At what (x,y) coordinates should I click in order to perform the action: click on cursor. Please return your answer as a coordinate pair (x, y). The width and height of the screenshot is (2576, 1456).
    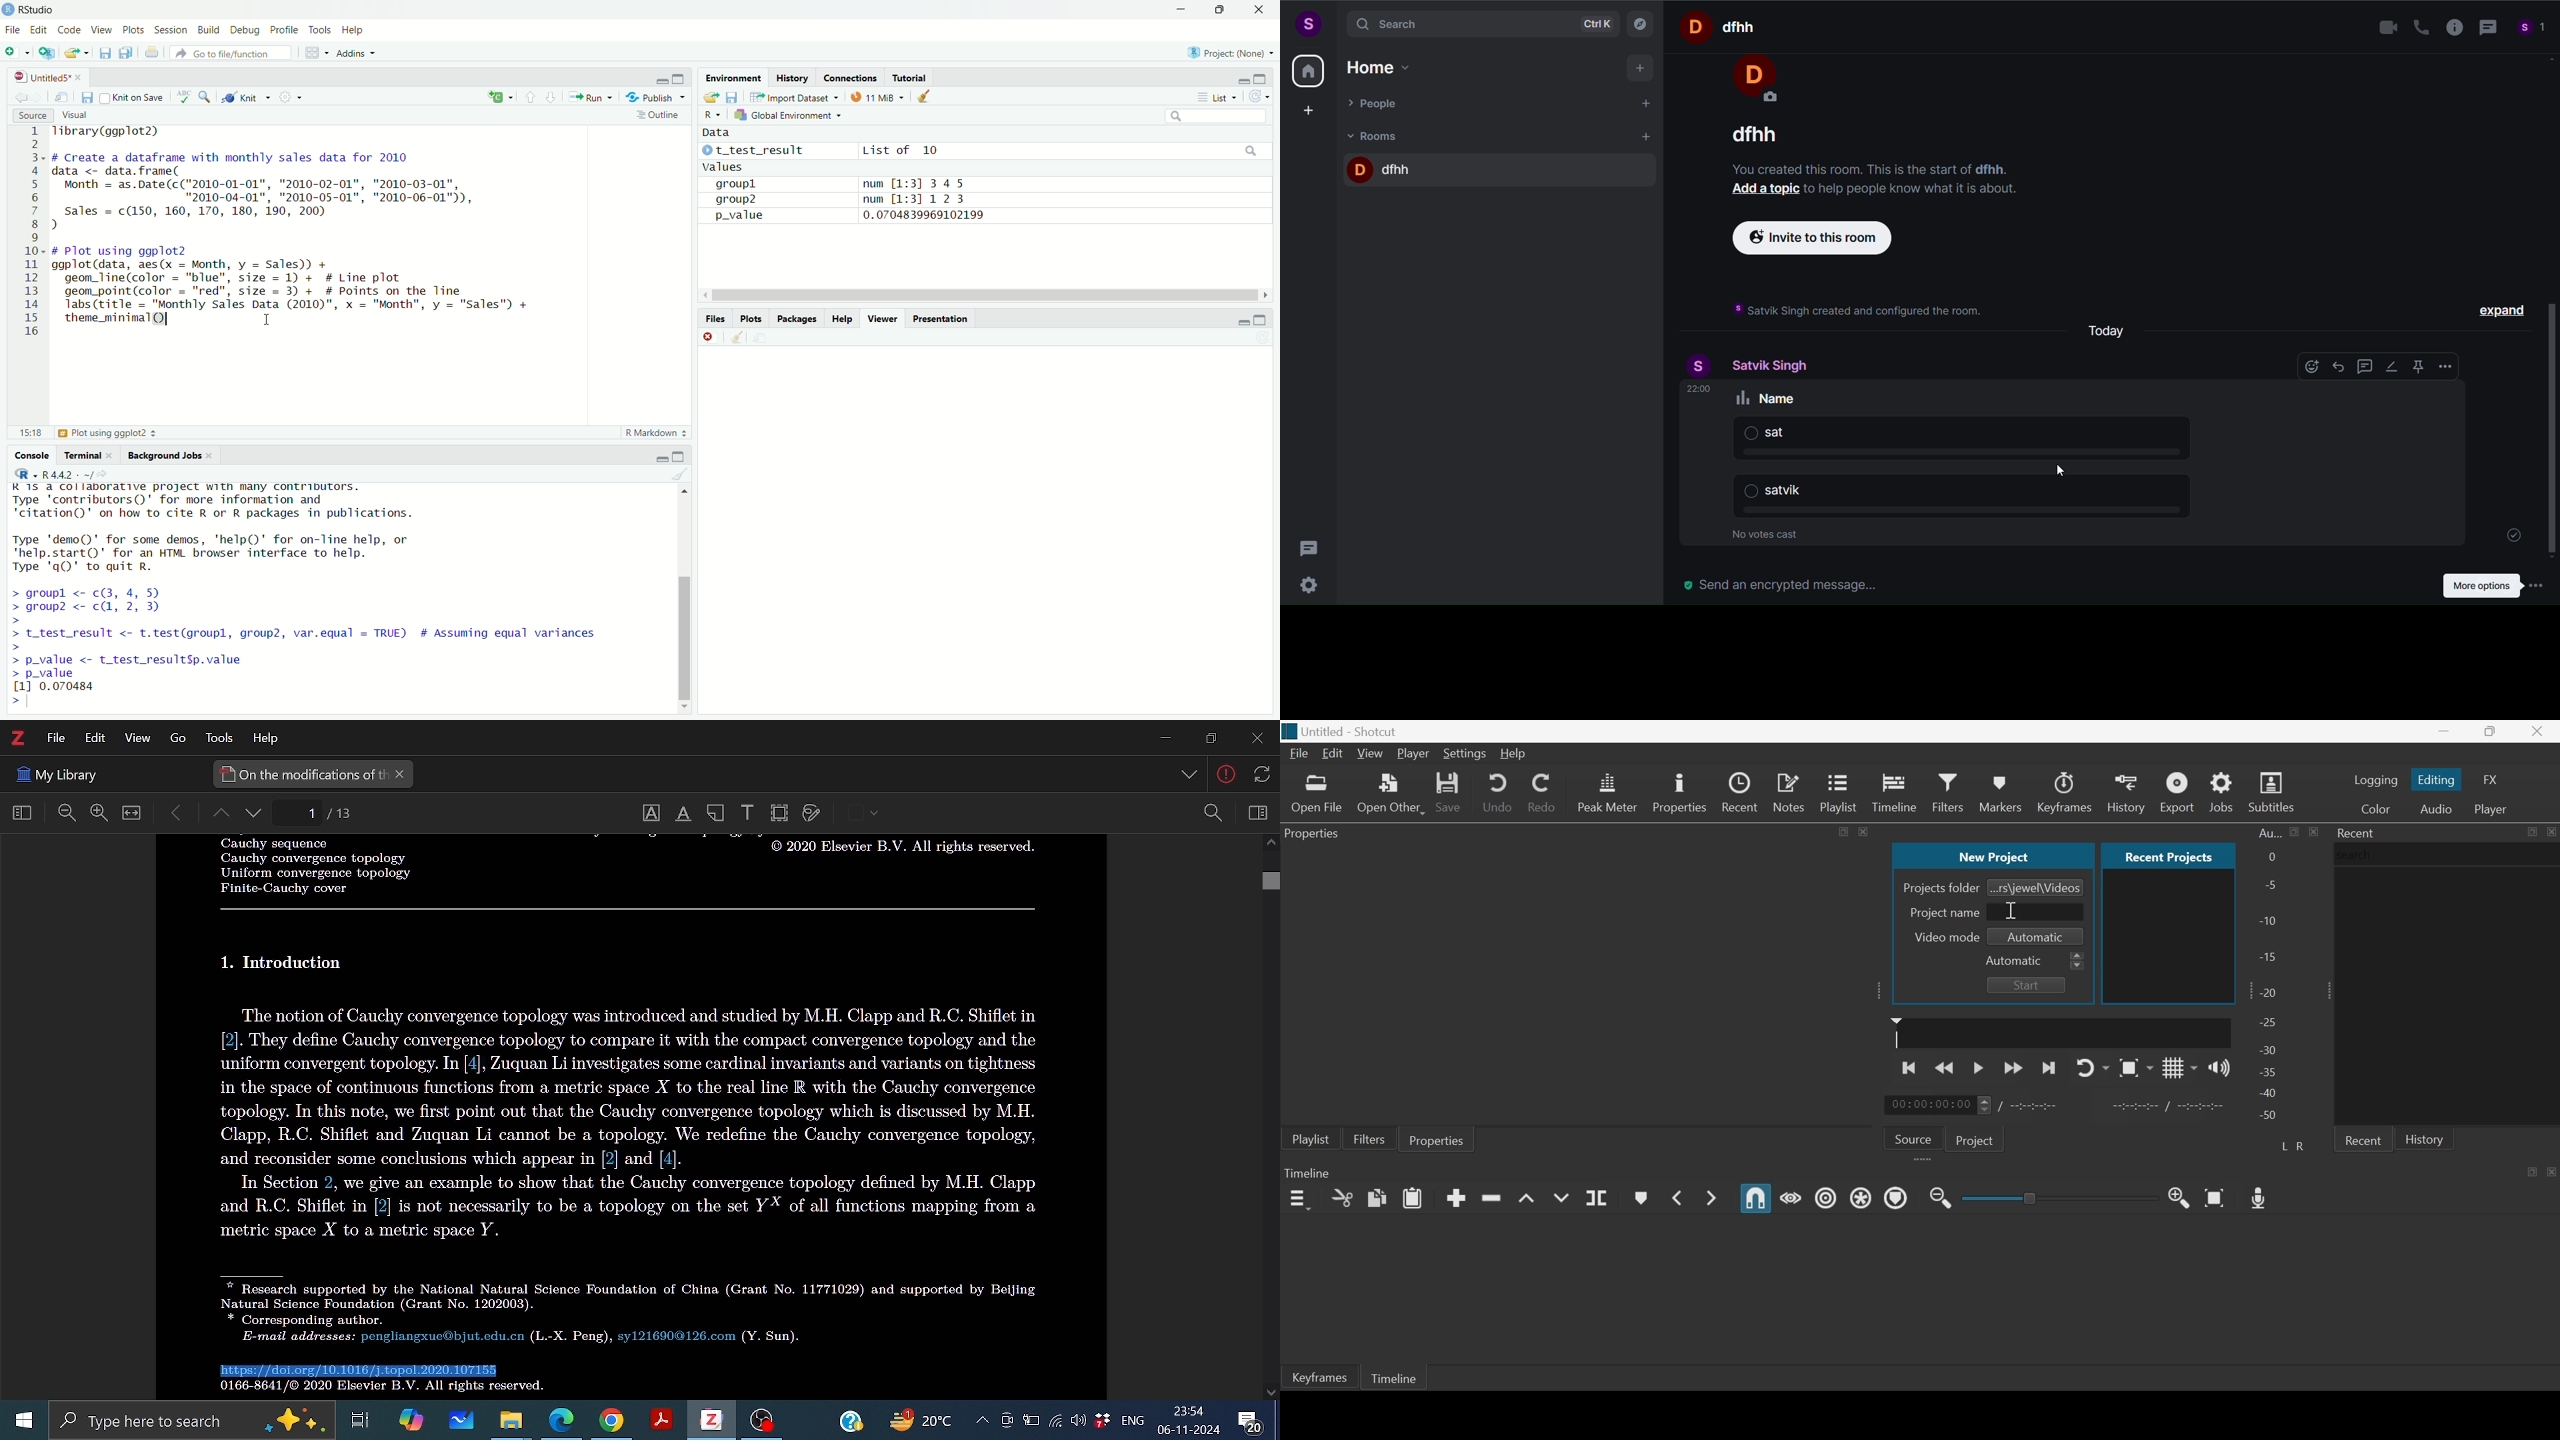
    Looking at the image, I should click on (2063, 473).